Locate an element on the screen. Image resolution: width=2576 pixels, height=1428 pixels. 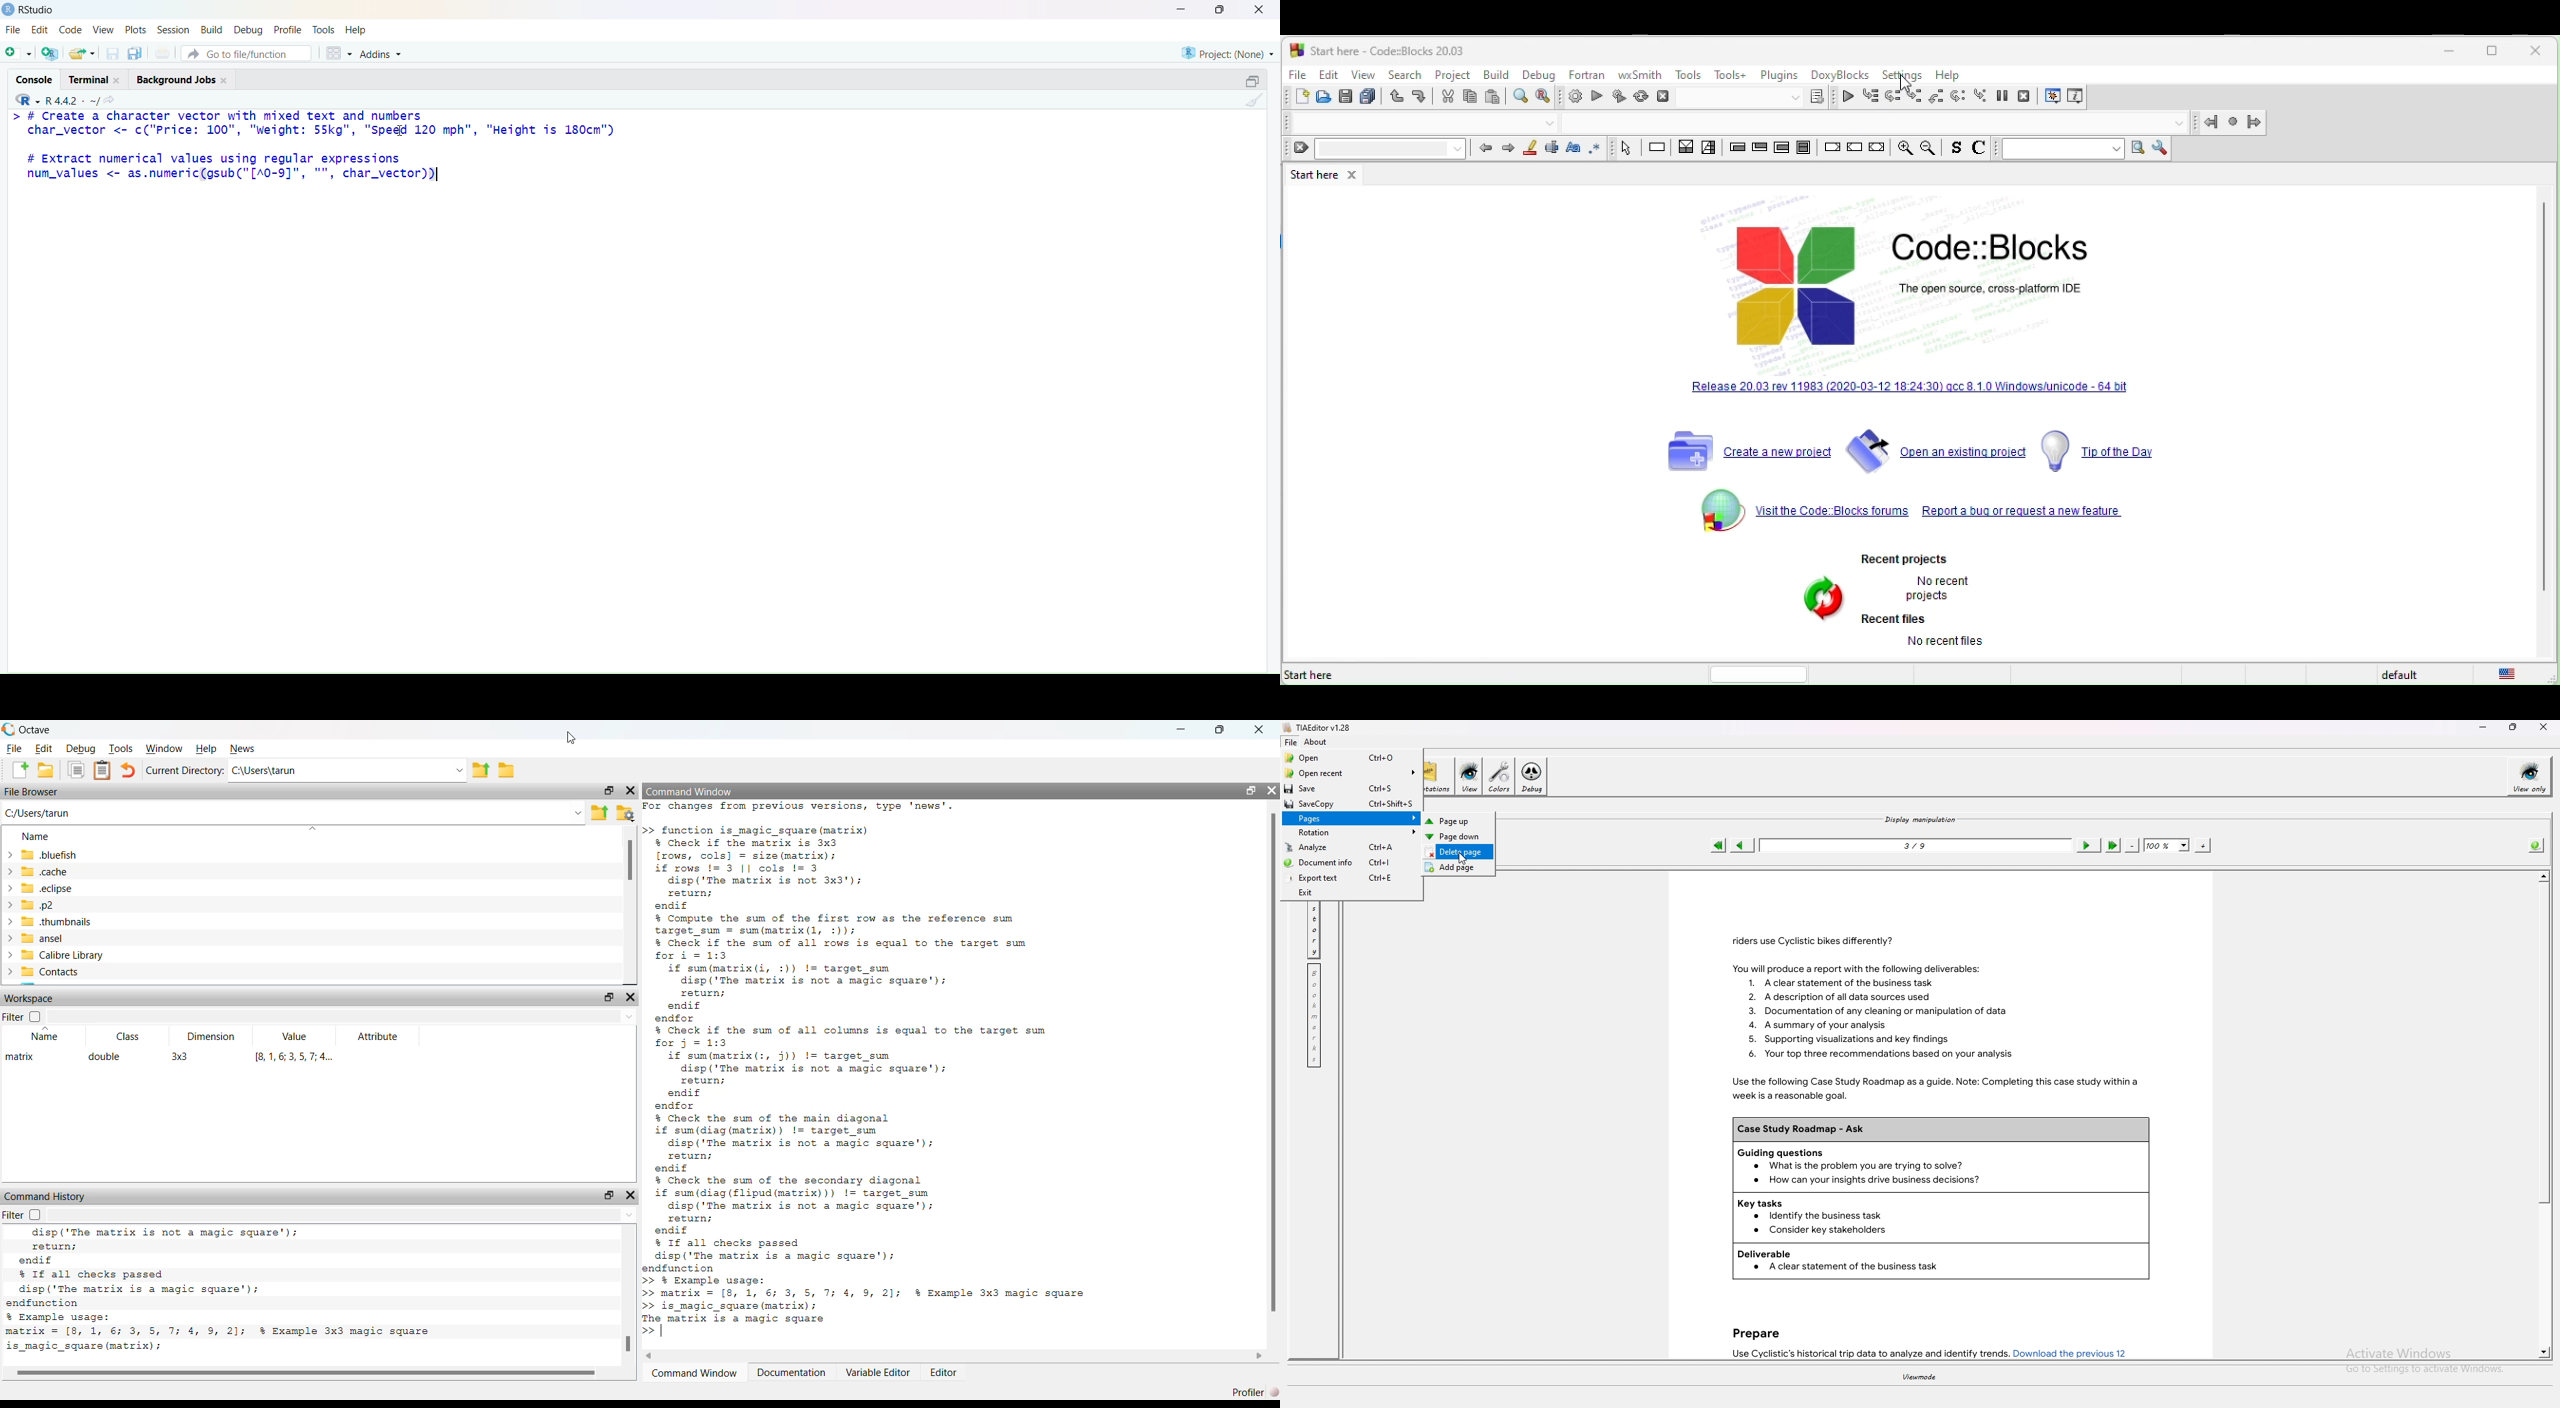
start here is located at coordinates (1327, 174).